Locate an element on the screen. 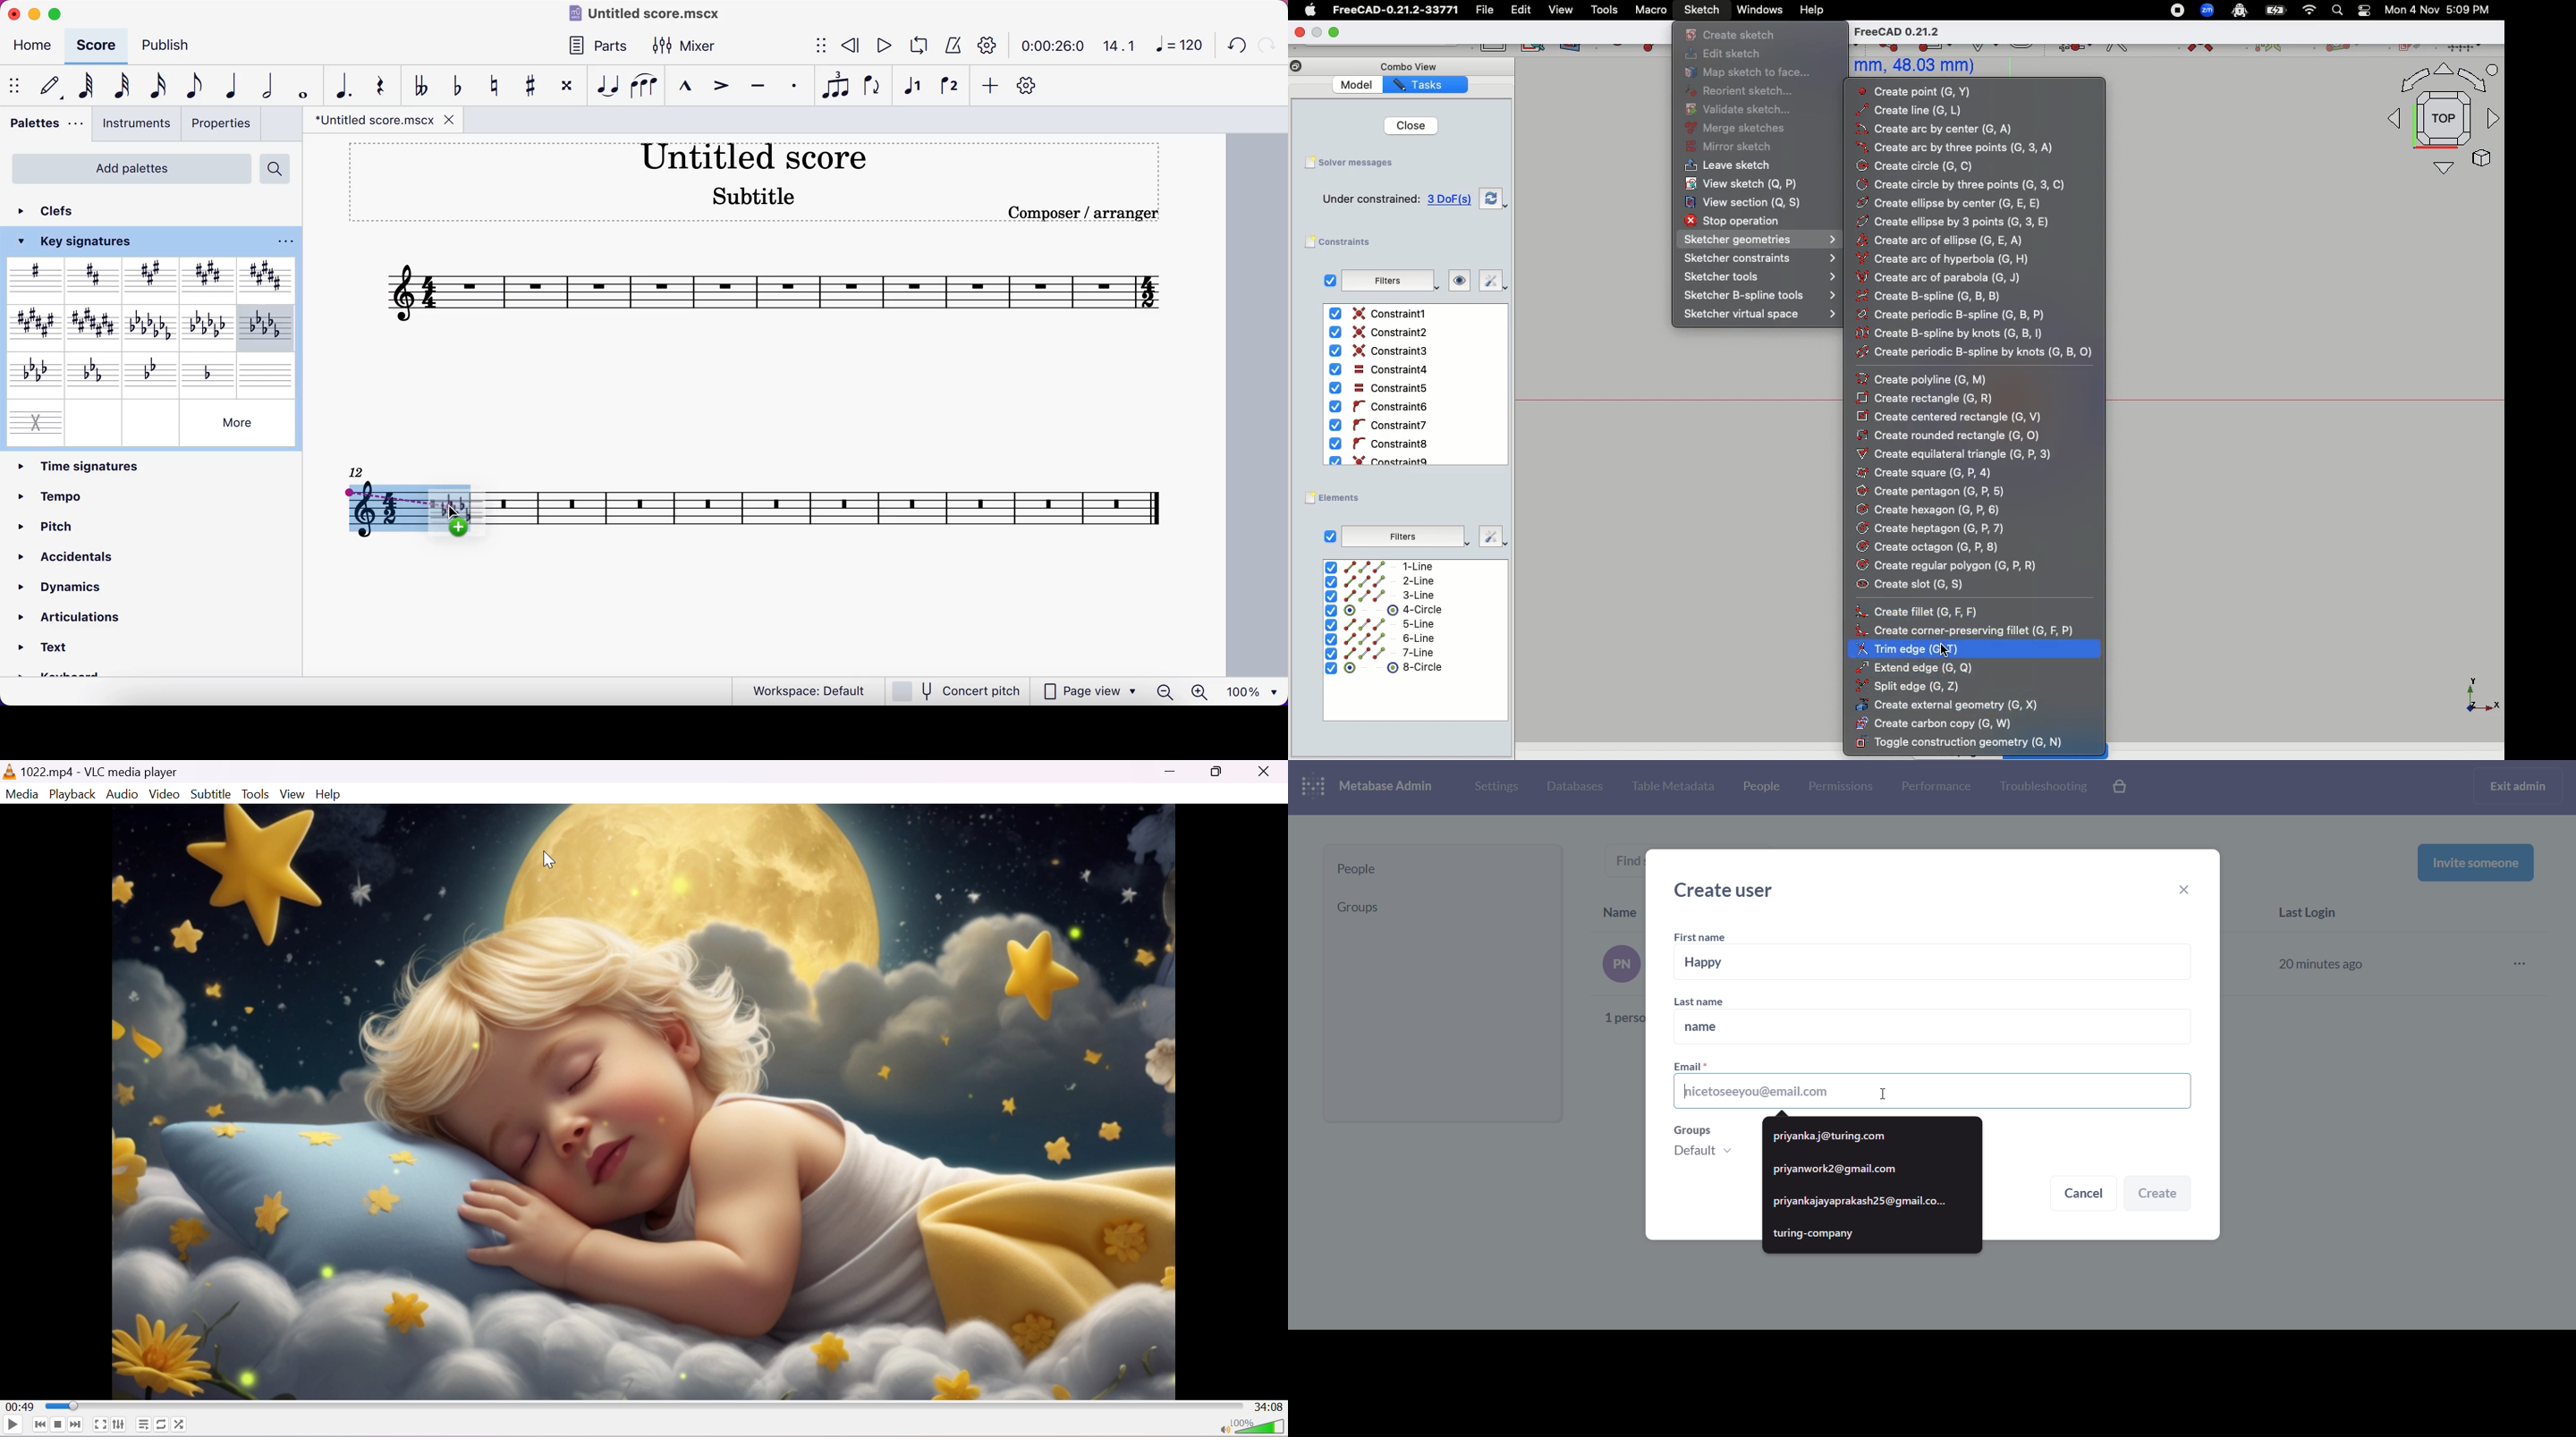  F major is located at coordinates (32, 327).